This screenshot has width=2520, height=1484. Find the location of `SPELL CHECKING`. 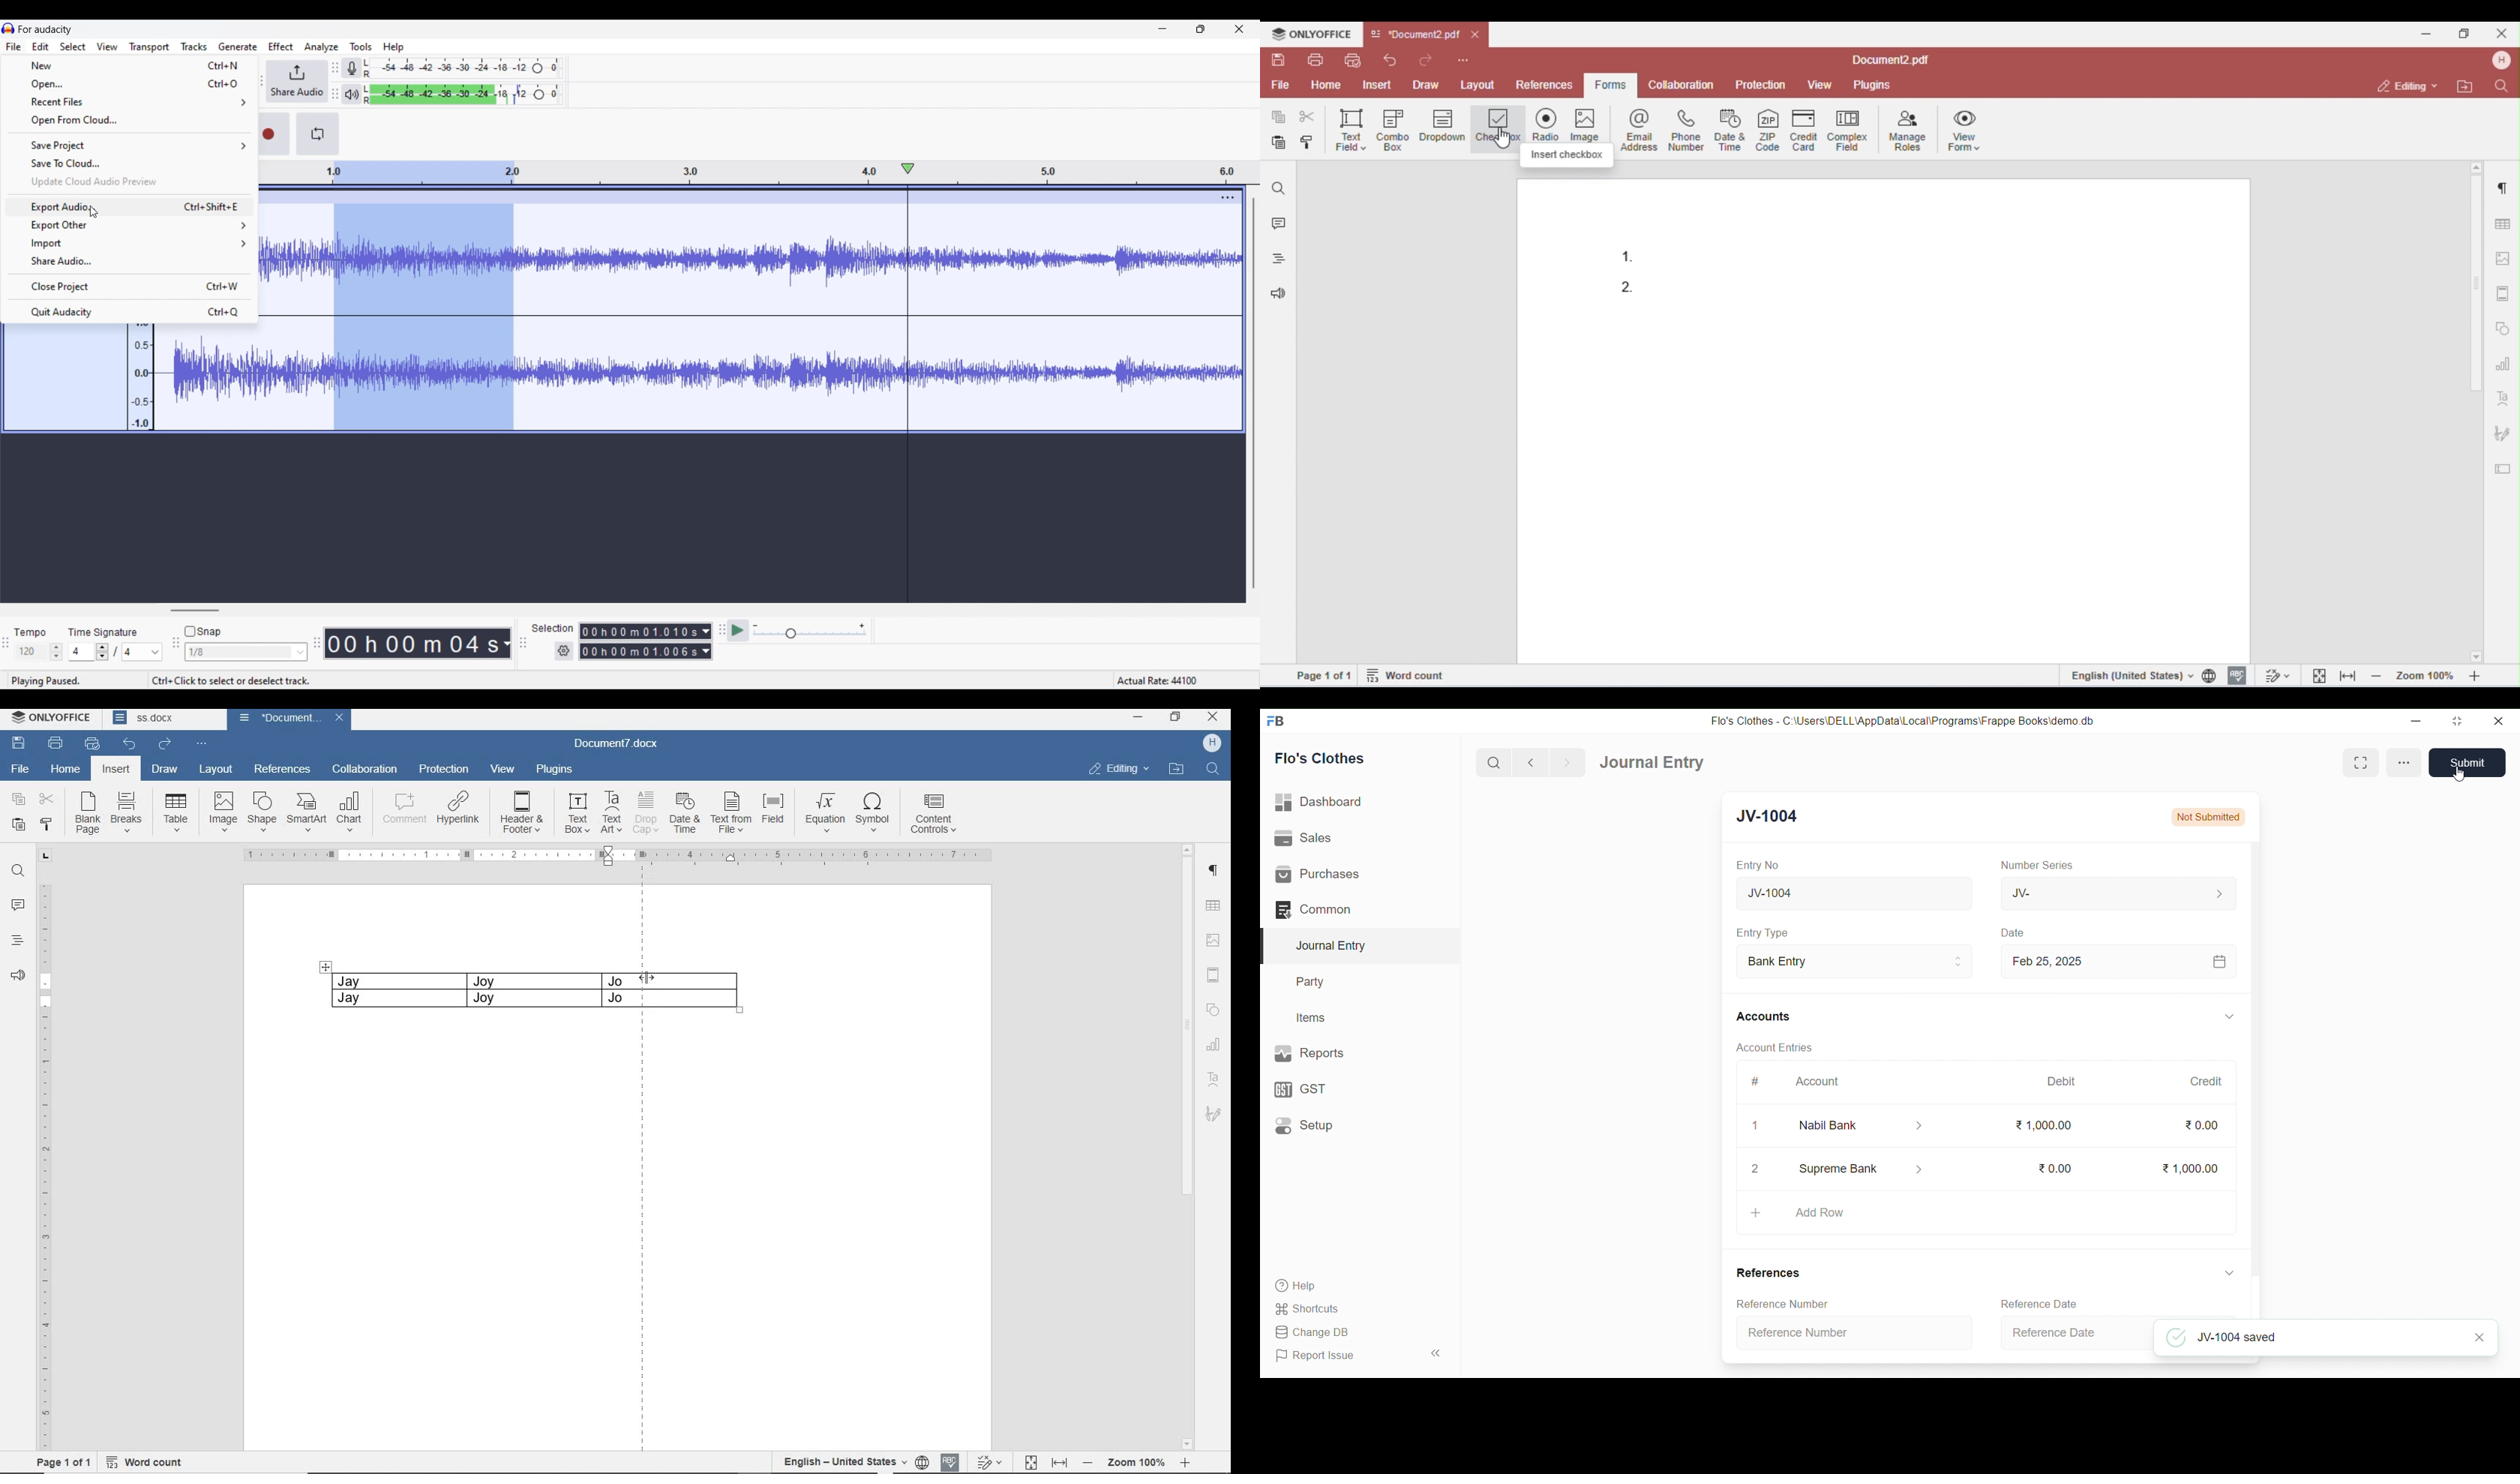

SPELL CHECKING is located at coordinates (952, 1460).